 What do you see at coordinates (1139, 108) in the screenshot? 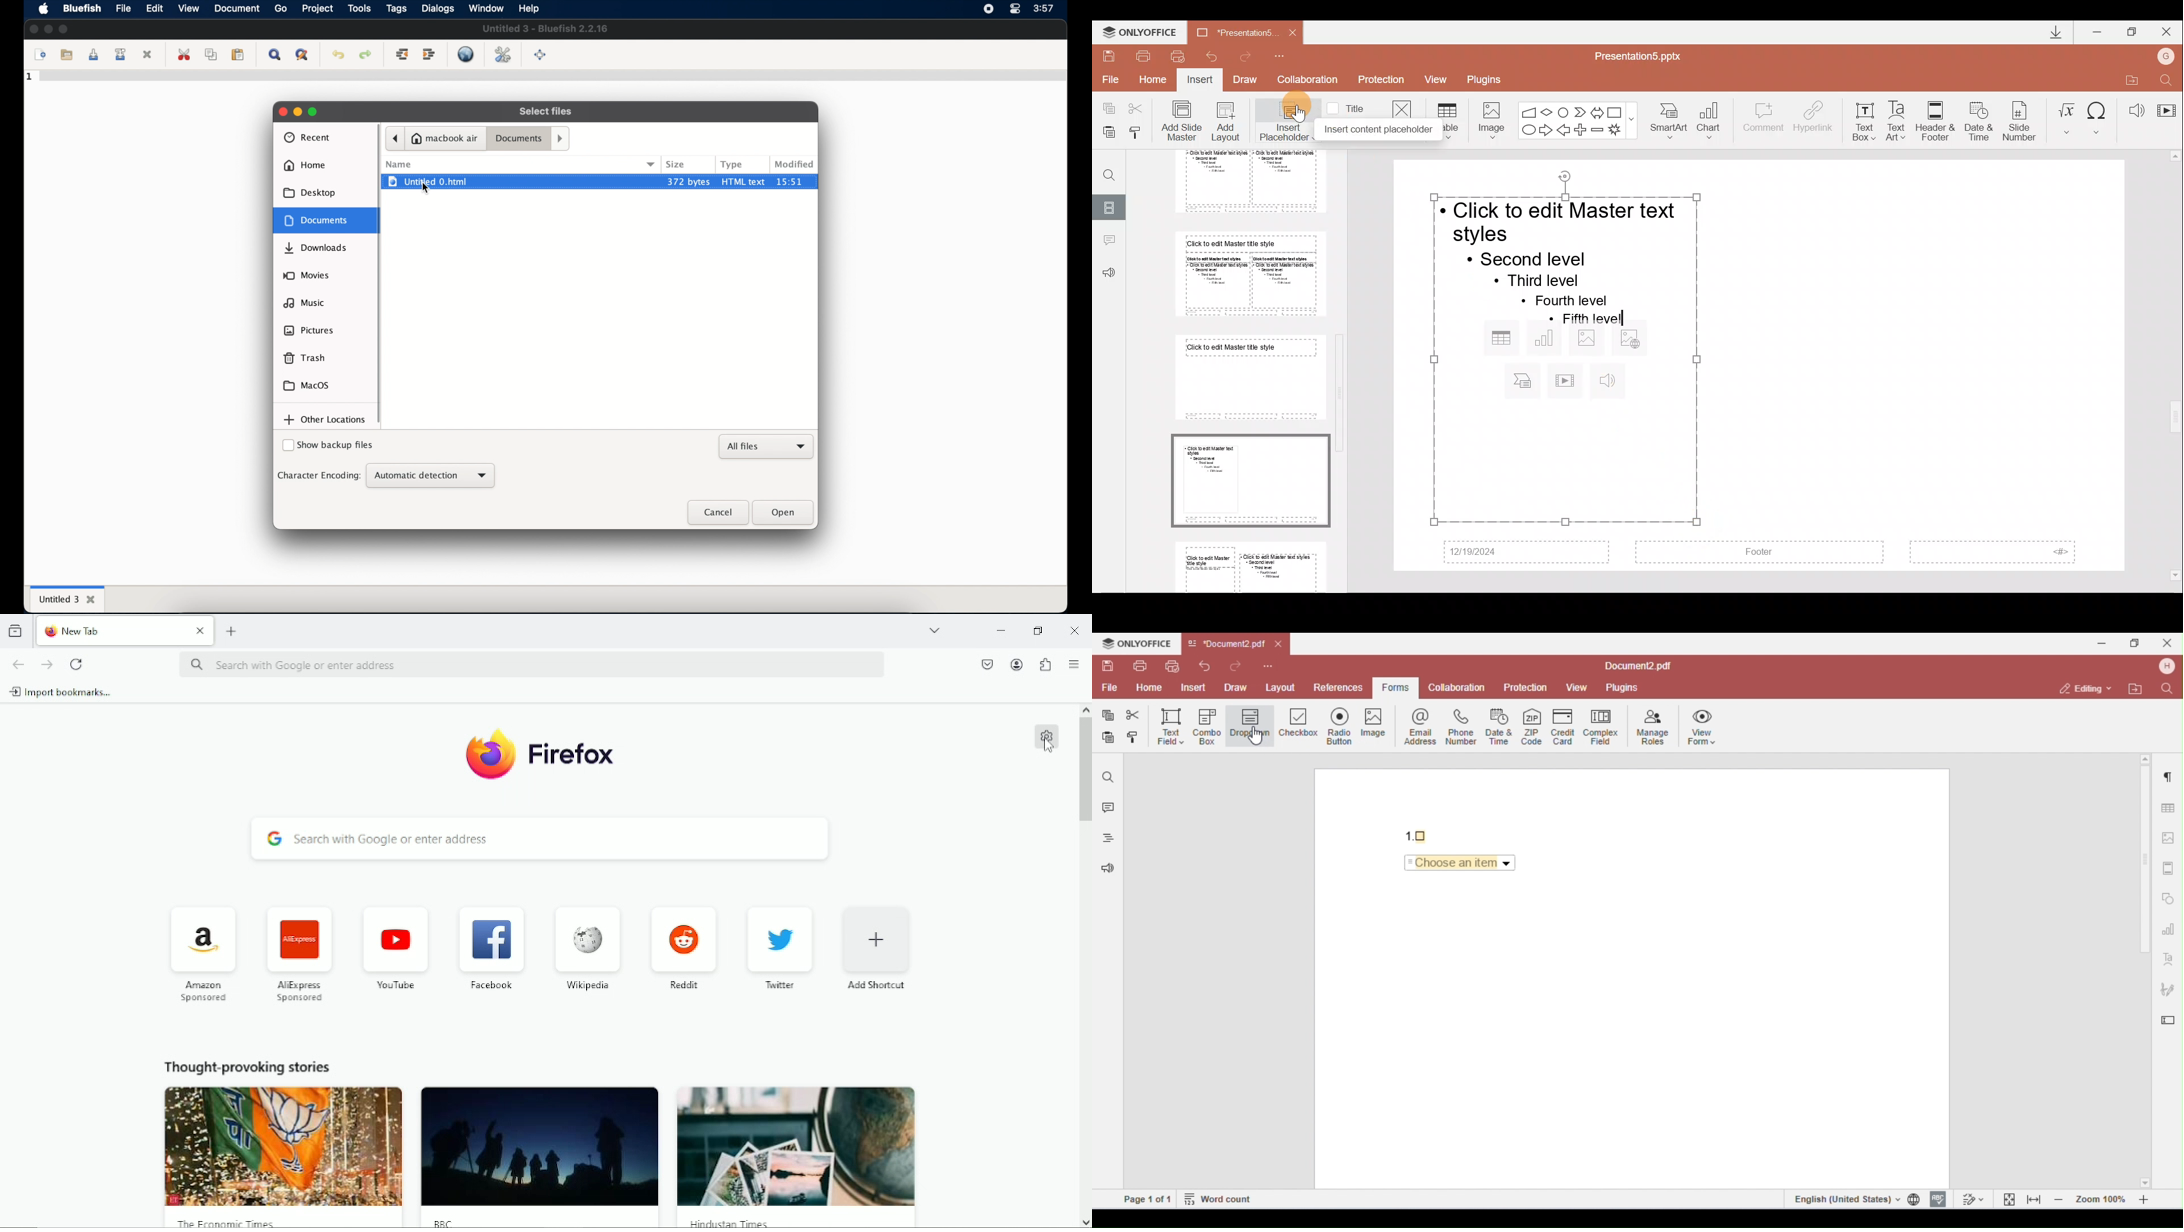
I see `Cut` at bounding box center [1139, 108].